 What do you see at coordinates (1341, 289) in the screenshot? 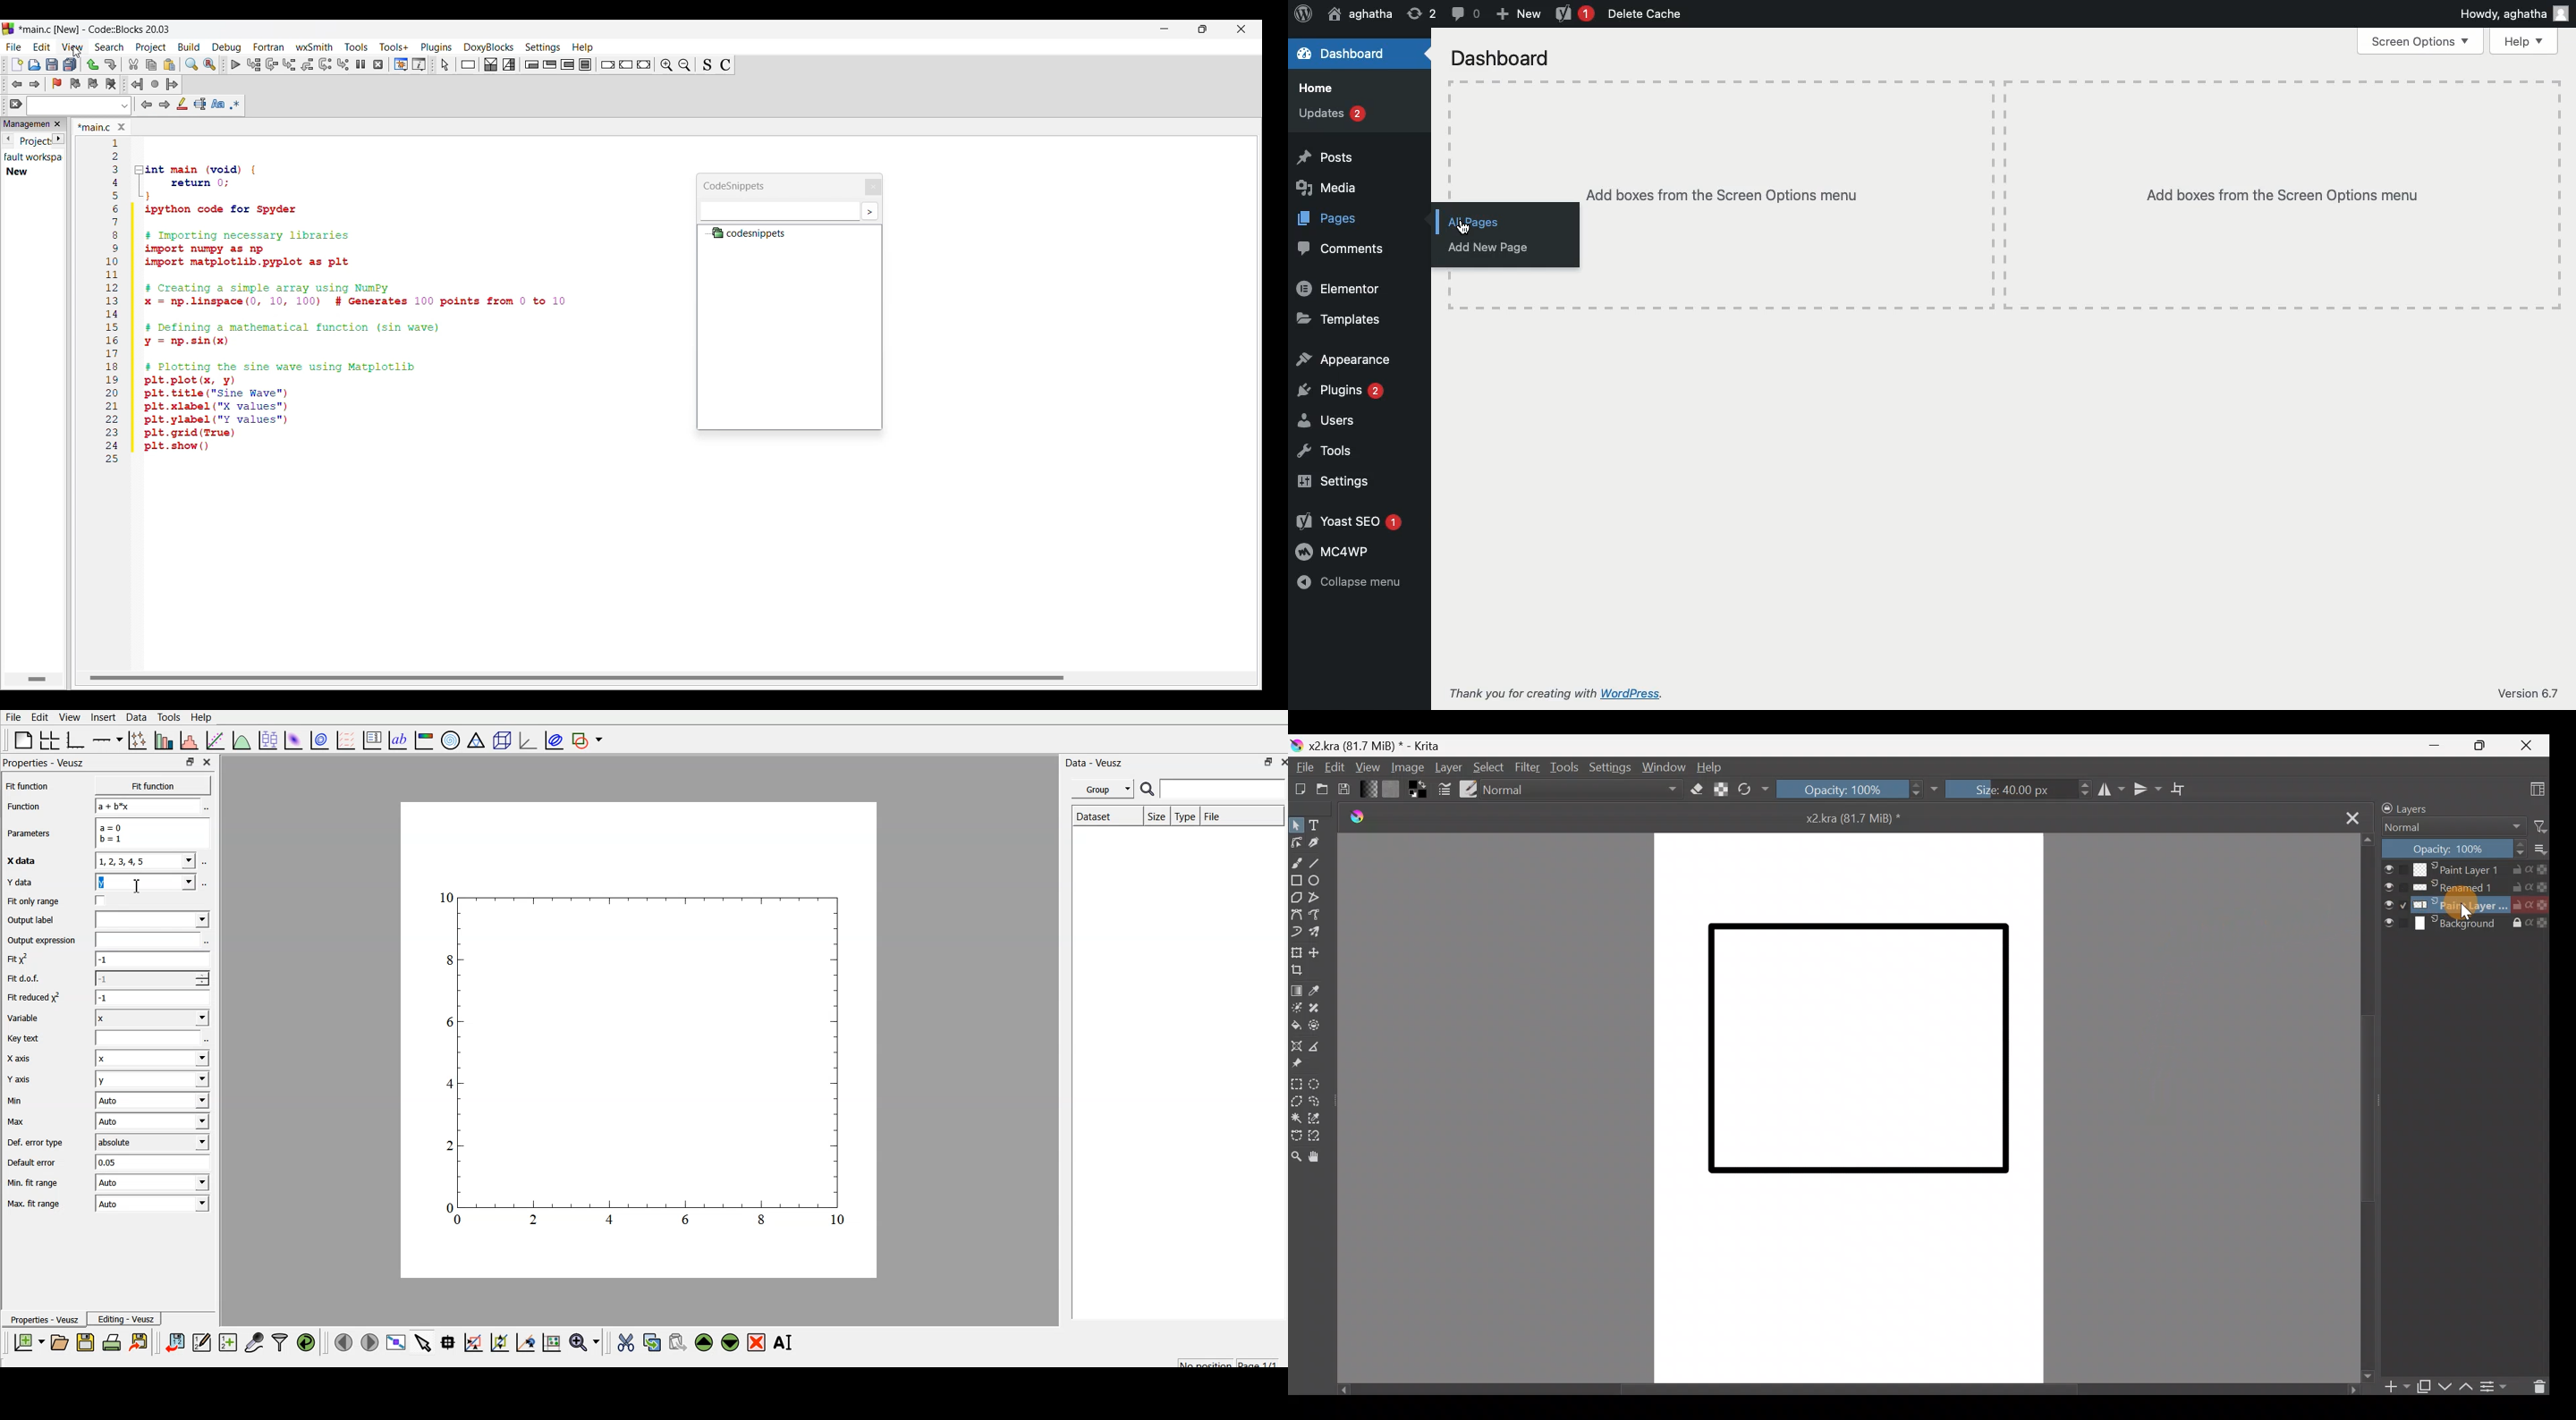
I see `Elementor` at bounding box center [1341, 289].